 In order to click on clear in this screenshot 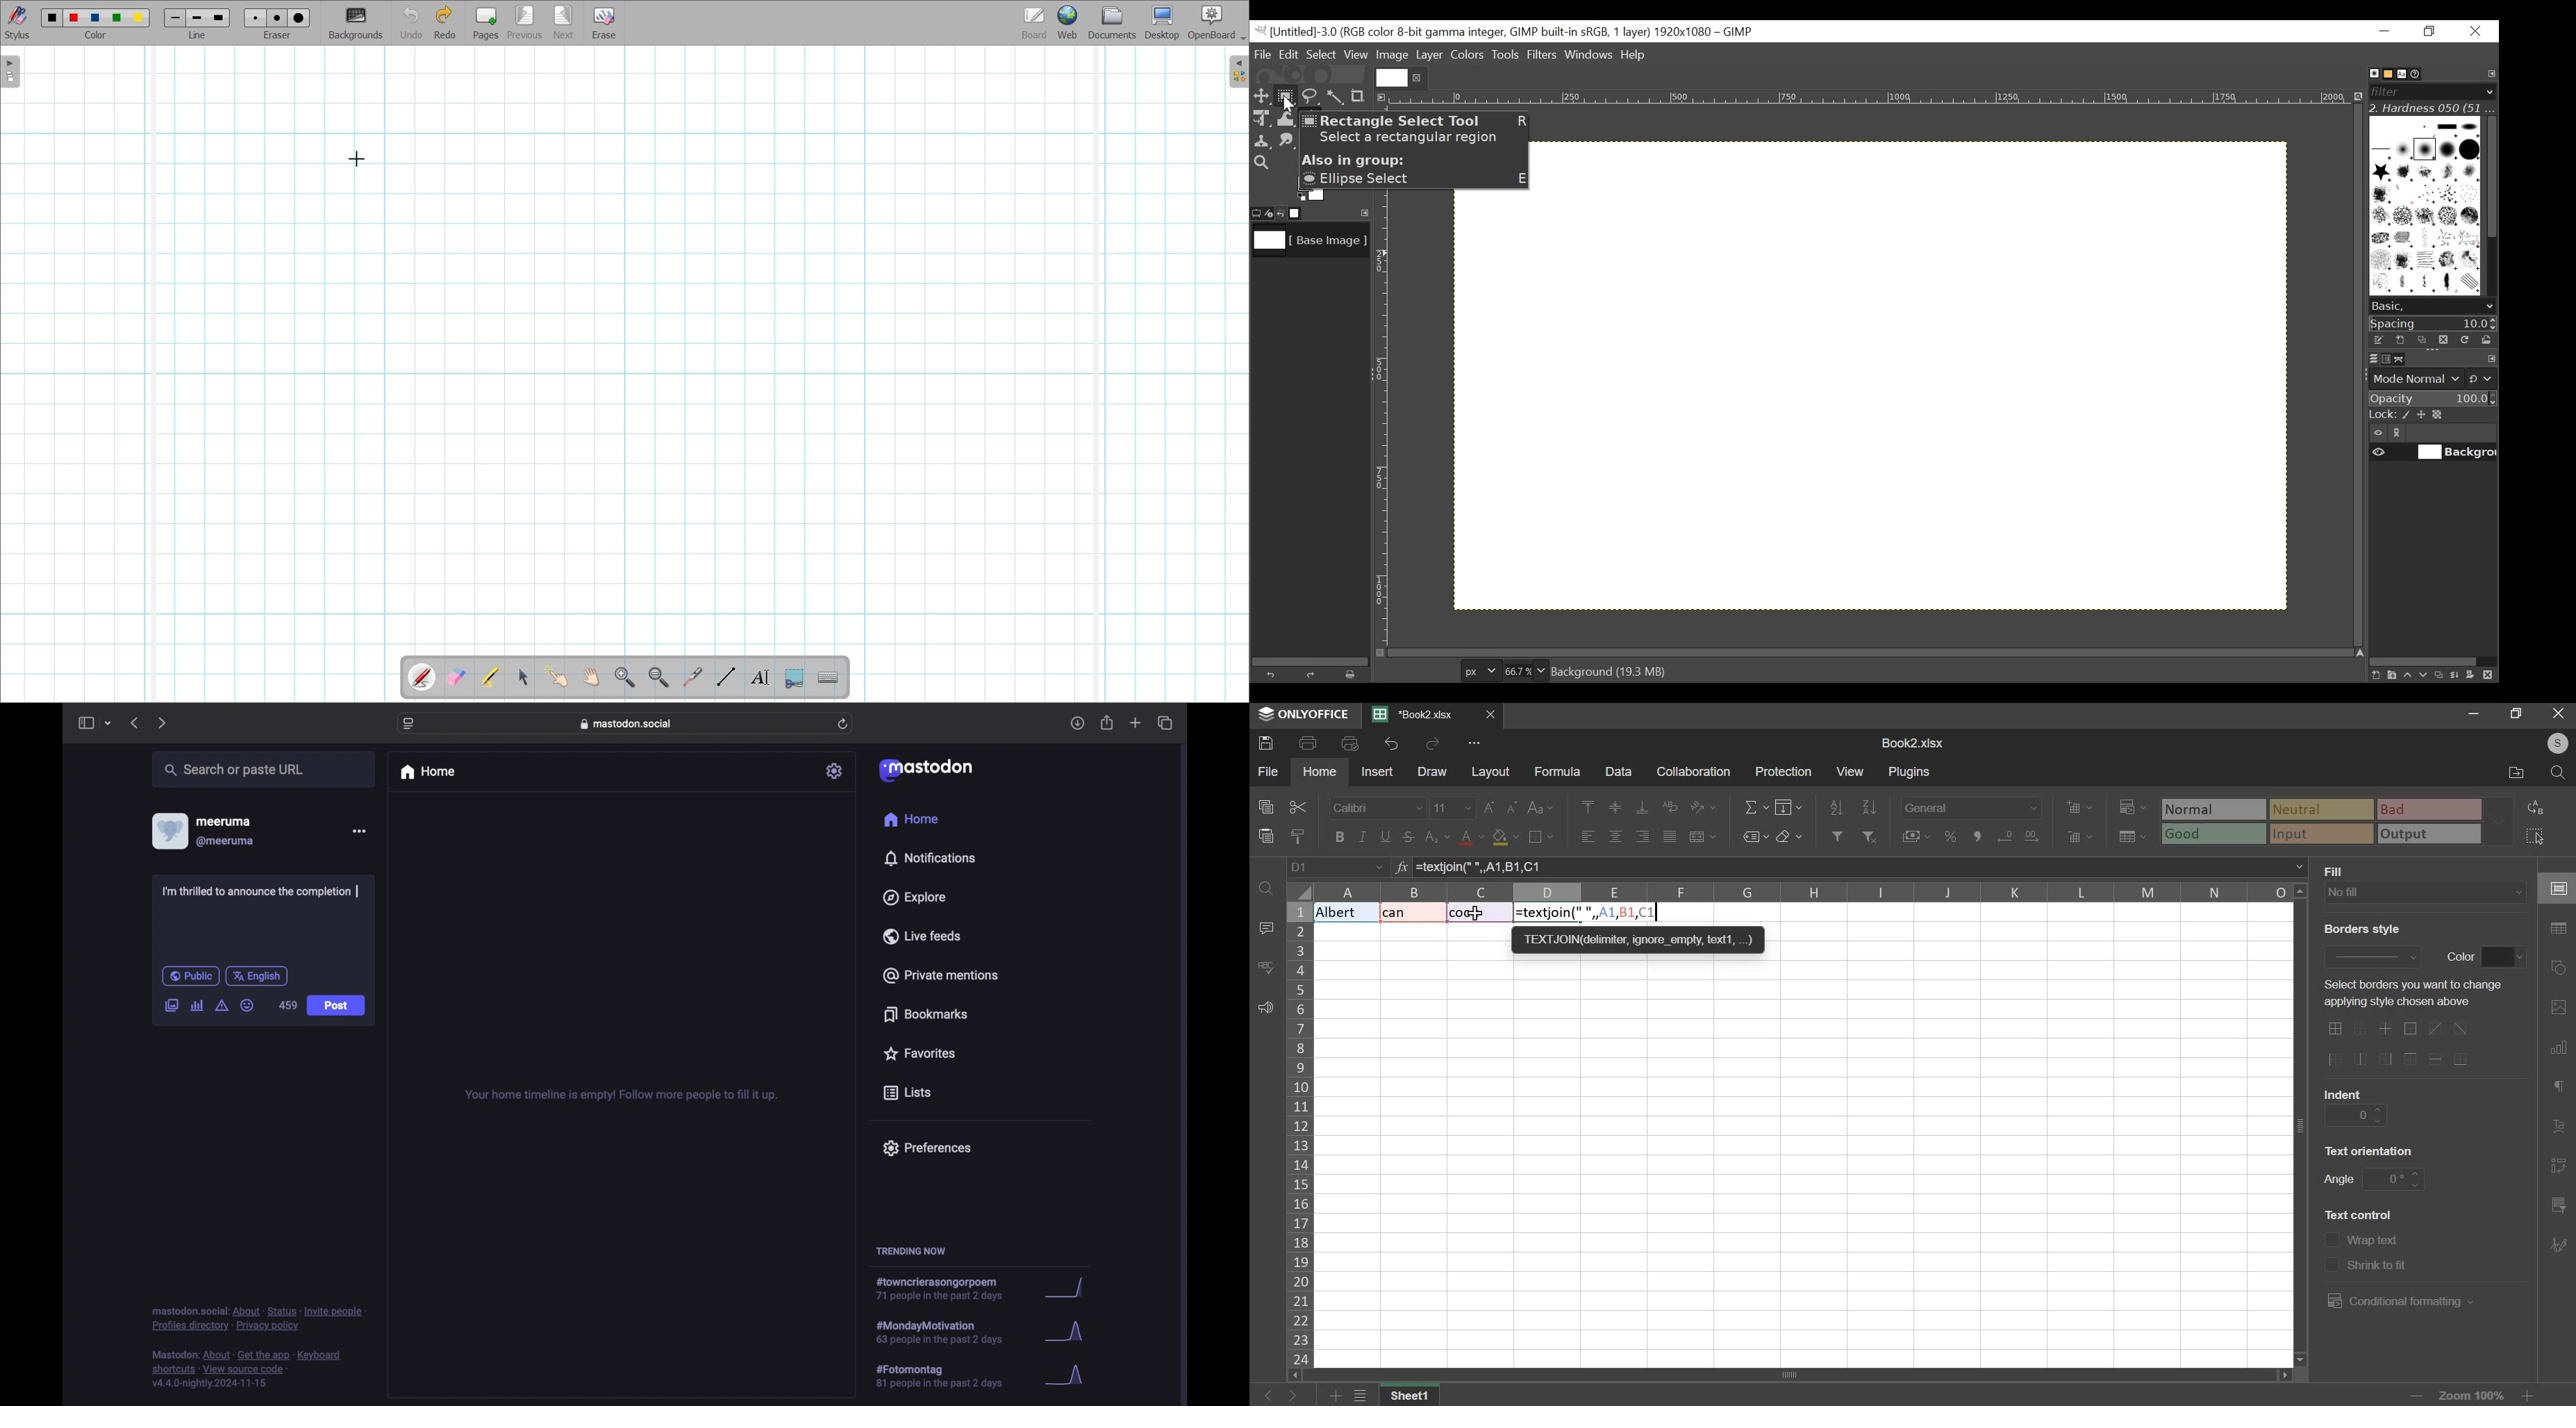, I will do `click(1789, 836)`.